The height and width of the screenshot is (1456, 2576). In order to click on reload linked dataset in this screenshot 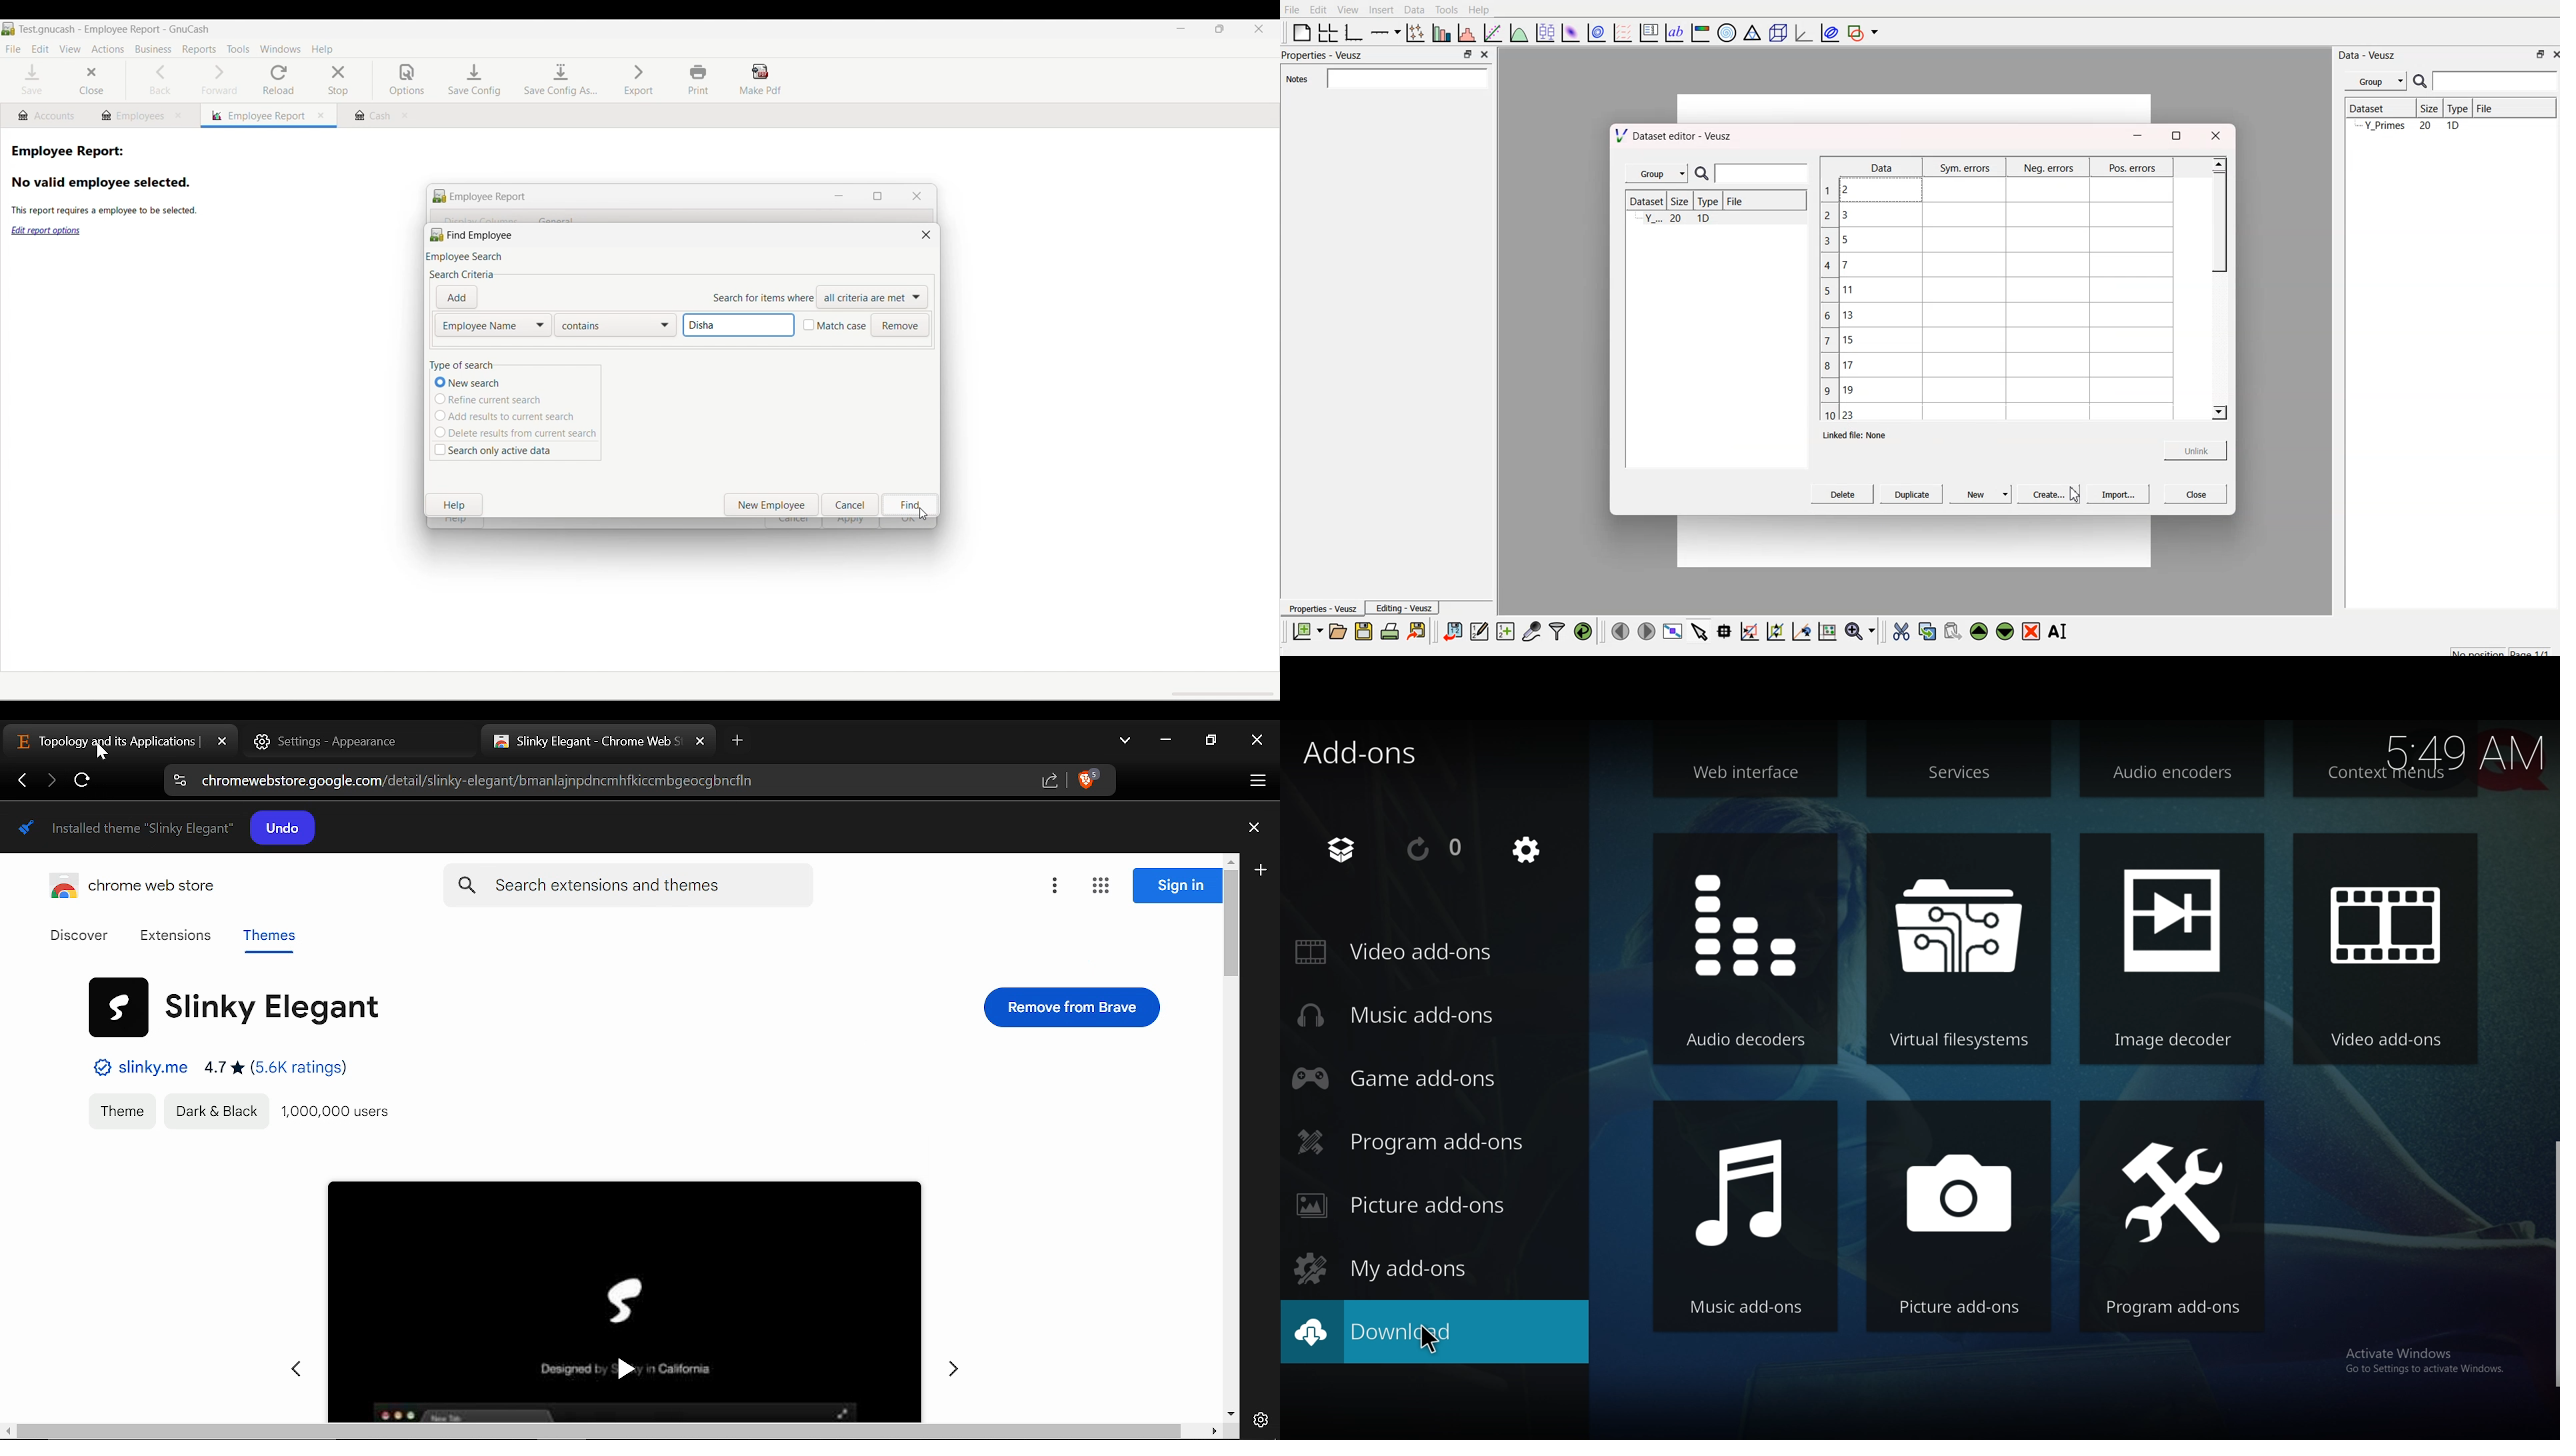, I will do `click(1583, 630)`.